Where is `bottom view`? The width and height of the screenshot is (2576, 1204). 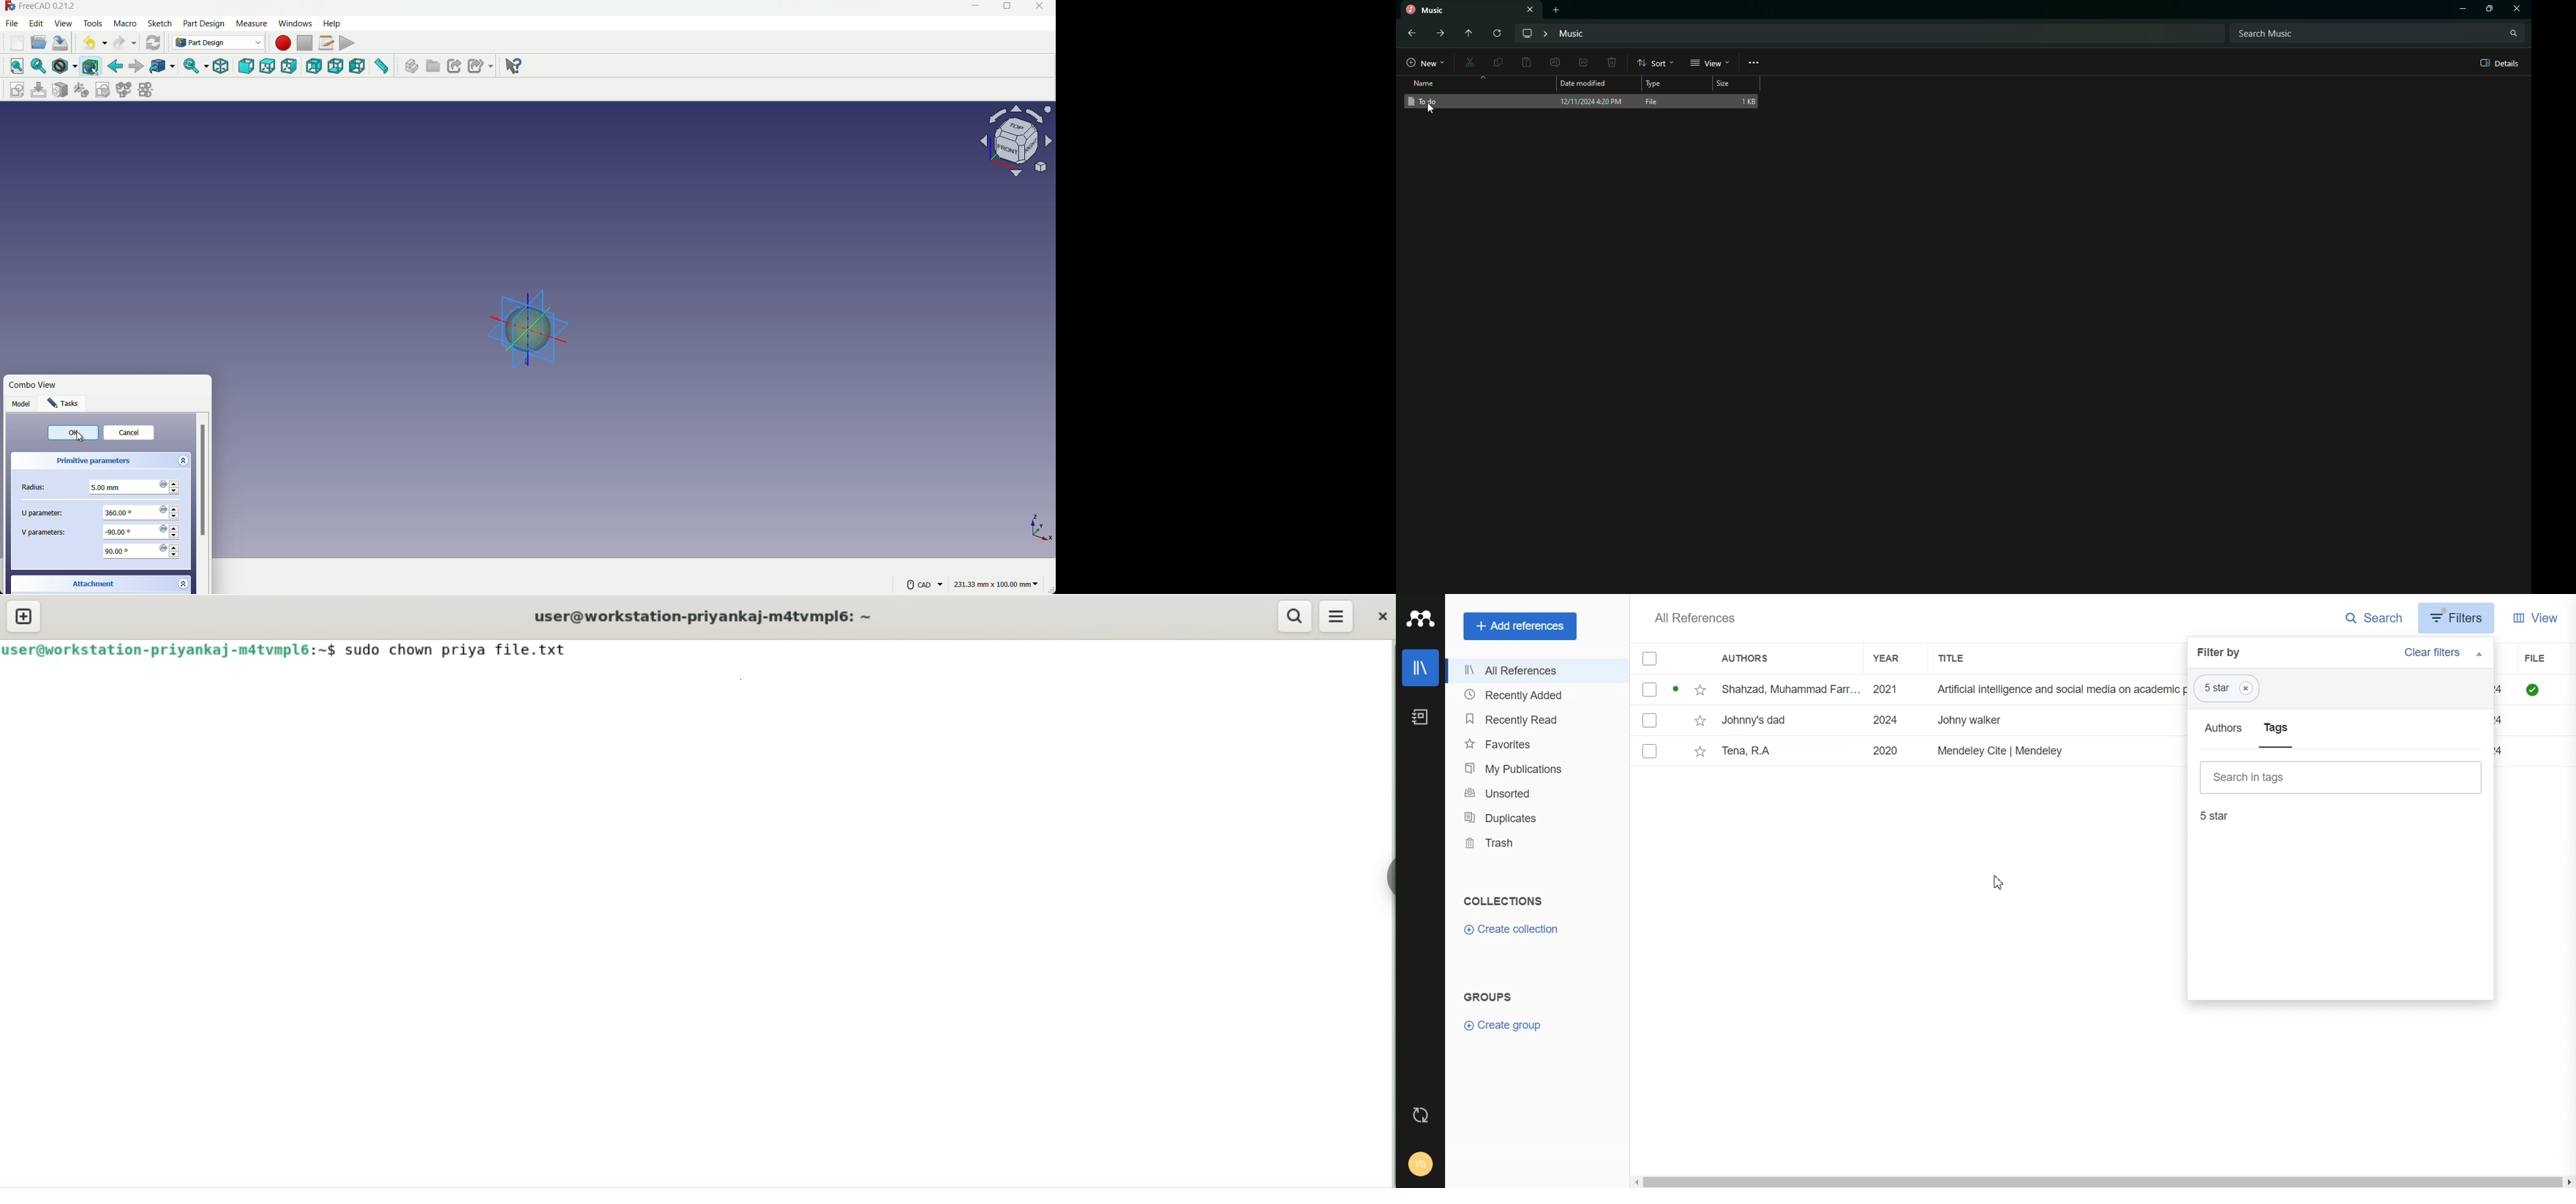
bottom view is located at coordinates (336, 66).